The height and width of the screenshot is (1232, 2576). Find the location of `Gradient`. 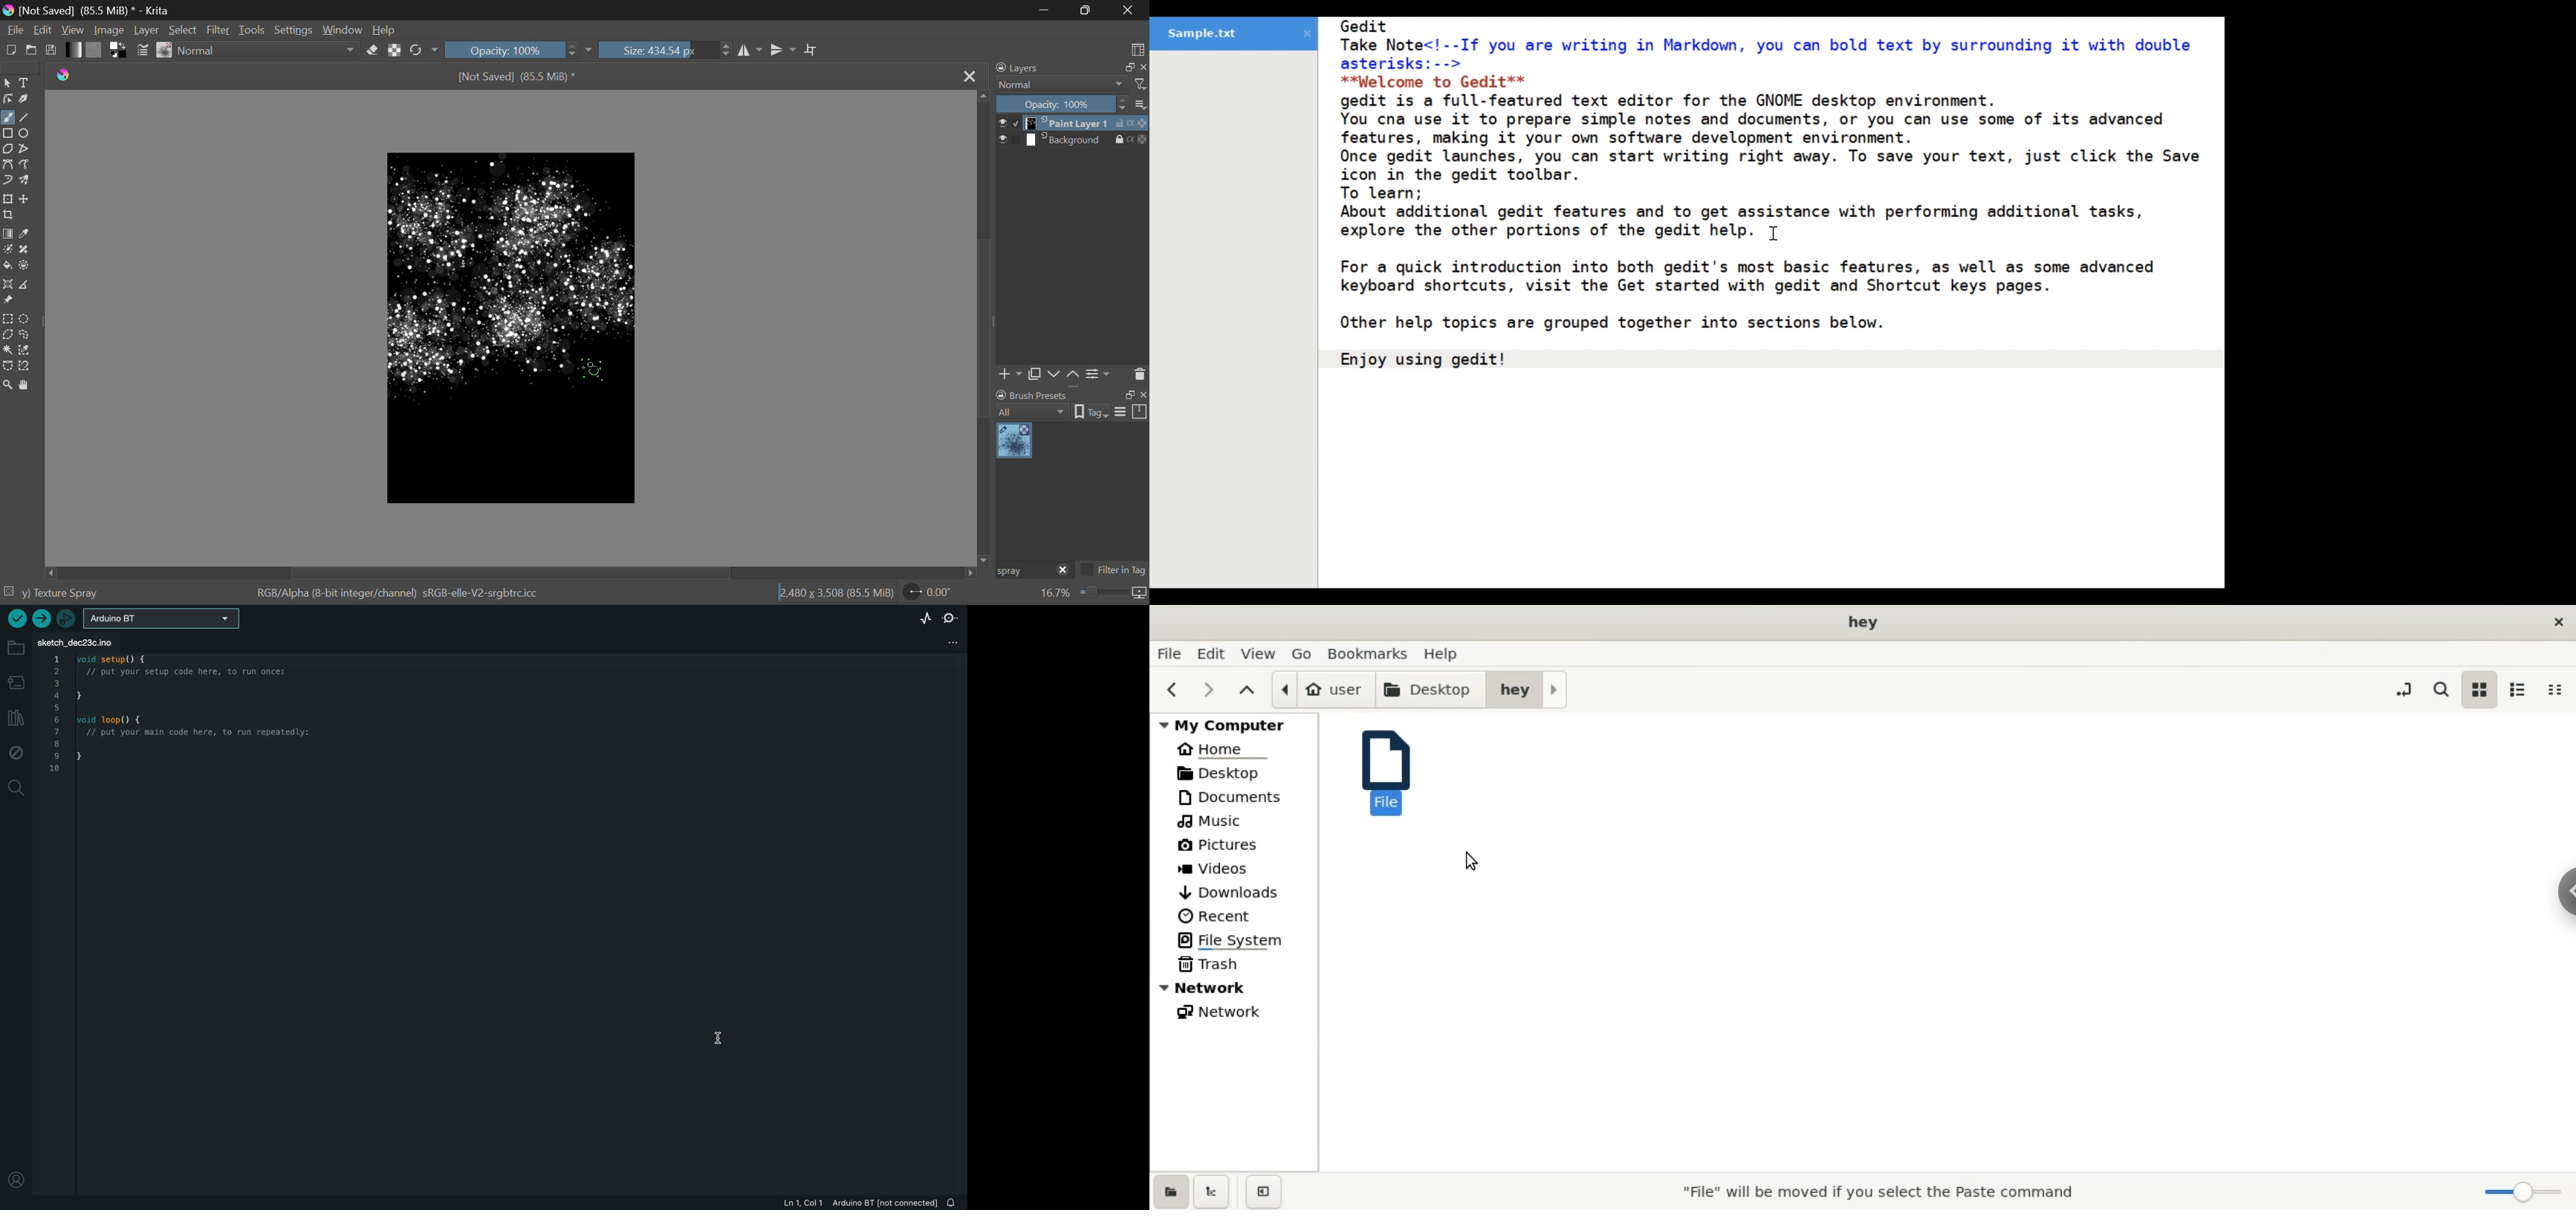

Gradient is located at coordinates (74, 50).